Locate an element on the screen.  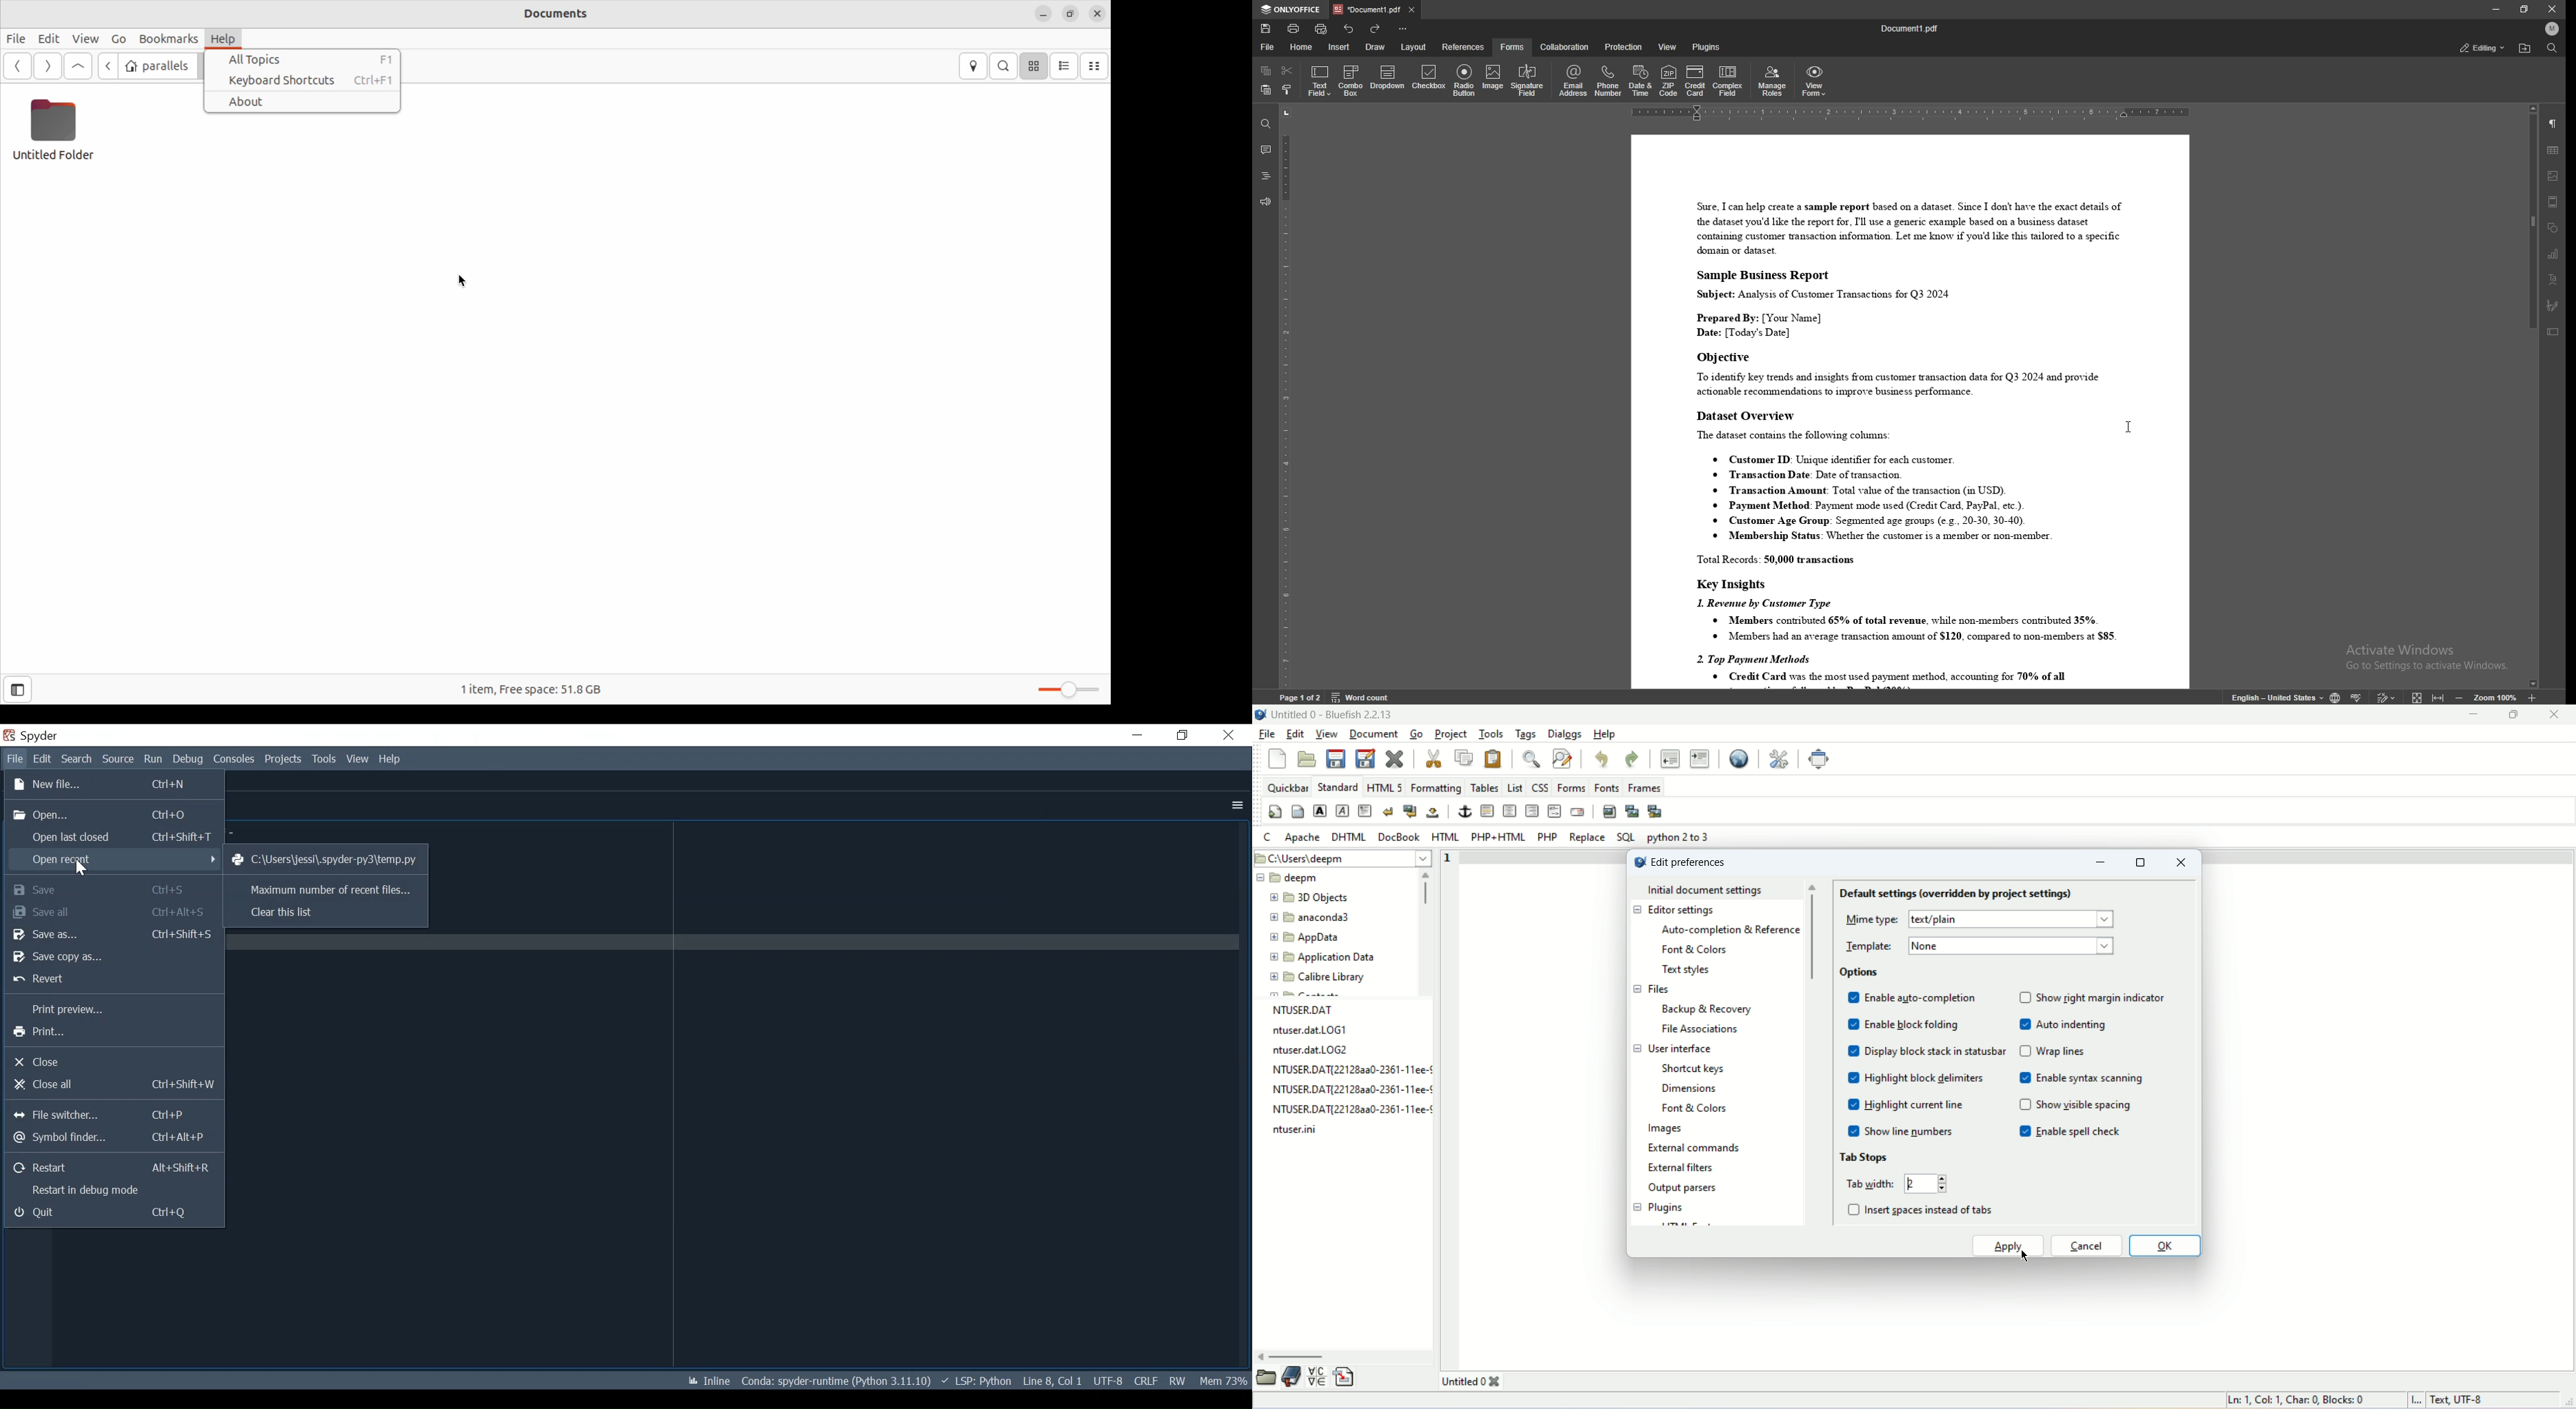
headings is located at coordinates (1266, 176).